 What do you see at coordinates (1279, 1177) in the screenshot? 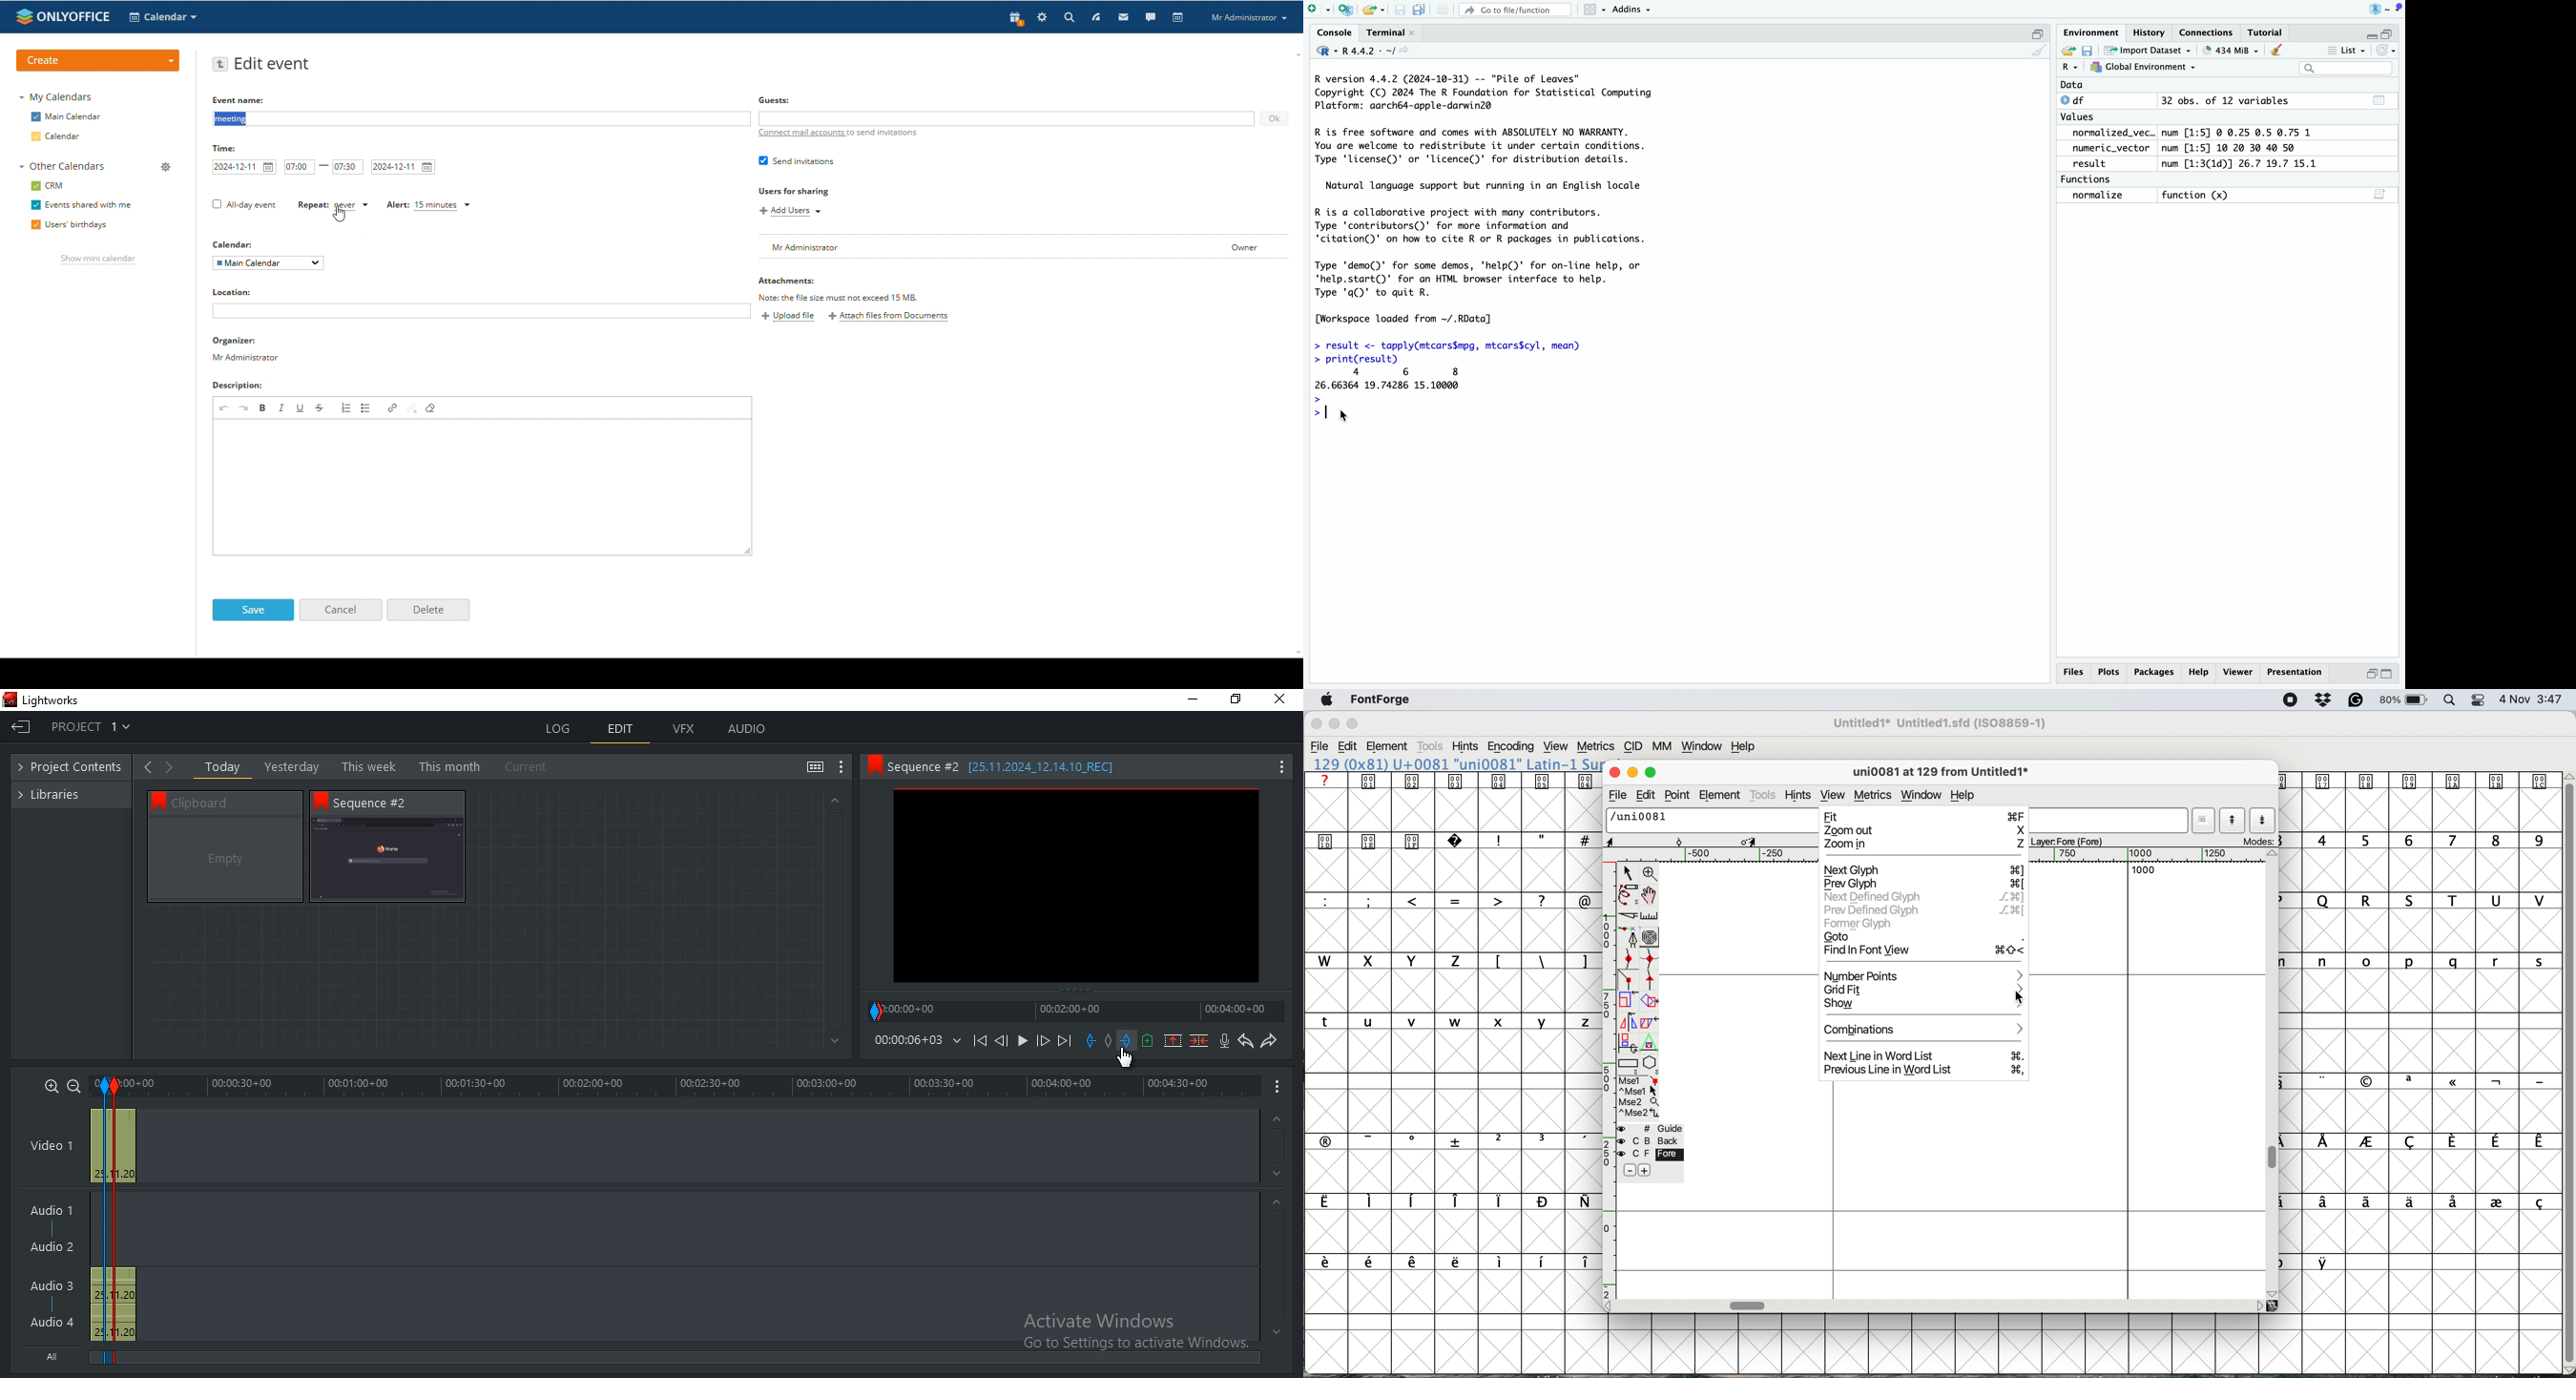
I see `Greyed out down arrow` at bounding box center [1279, 1177].